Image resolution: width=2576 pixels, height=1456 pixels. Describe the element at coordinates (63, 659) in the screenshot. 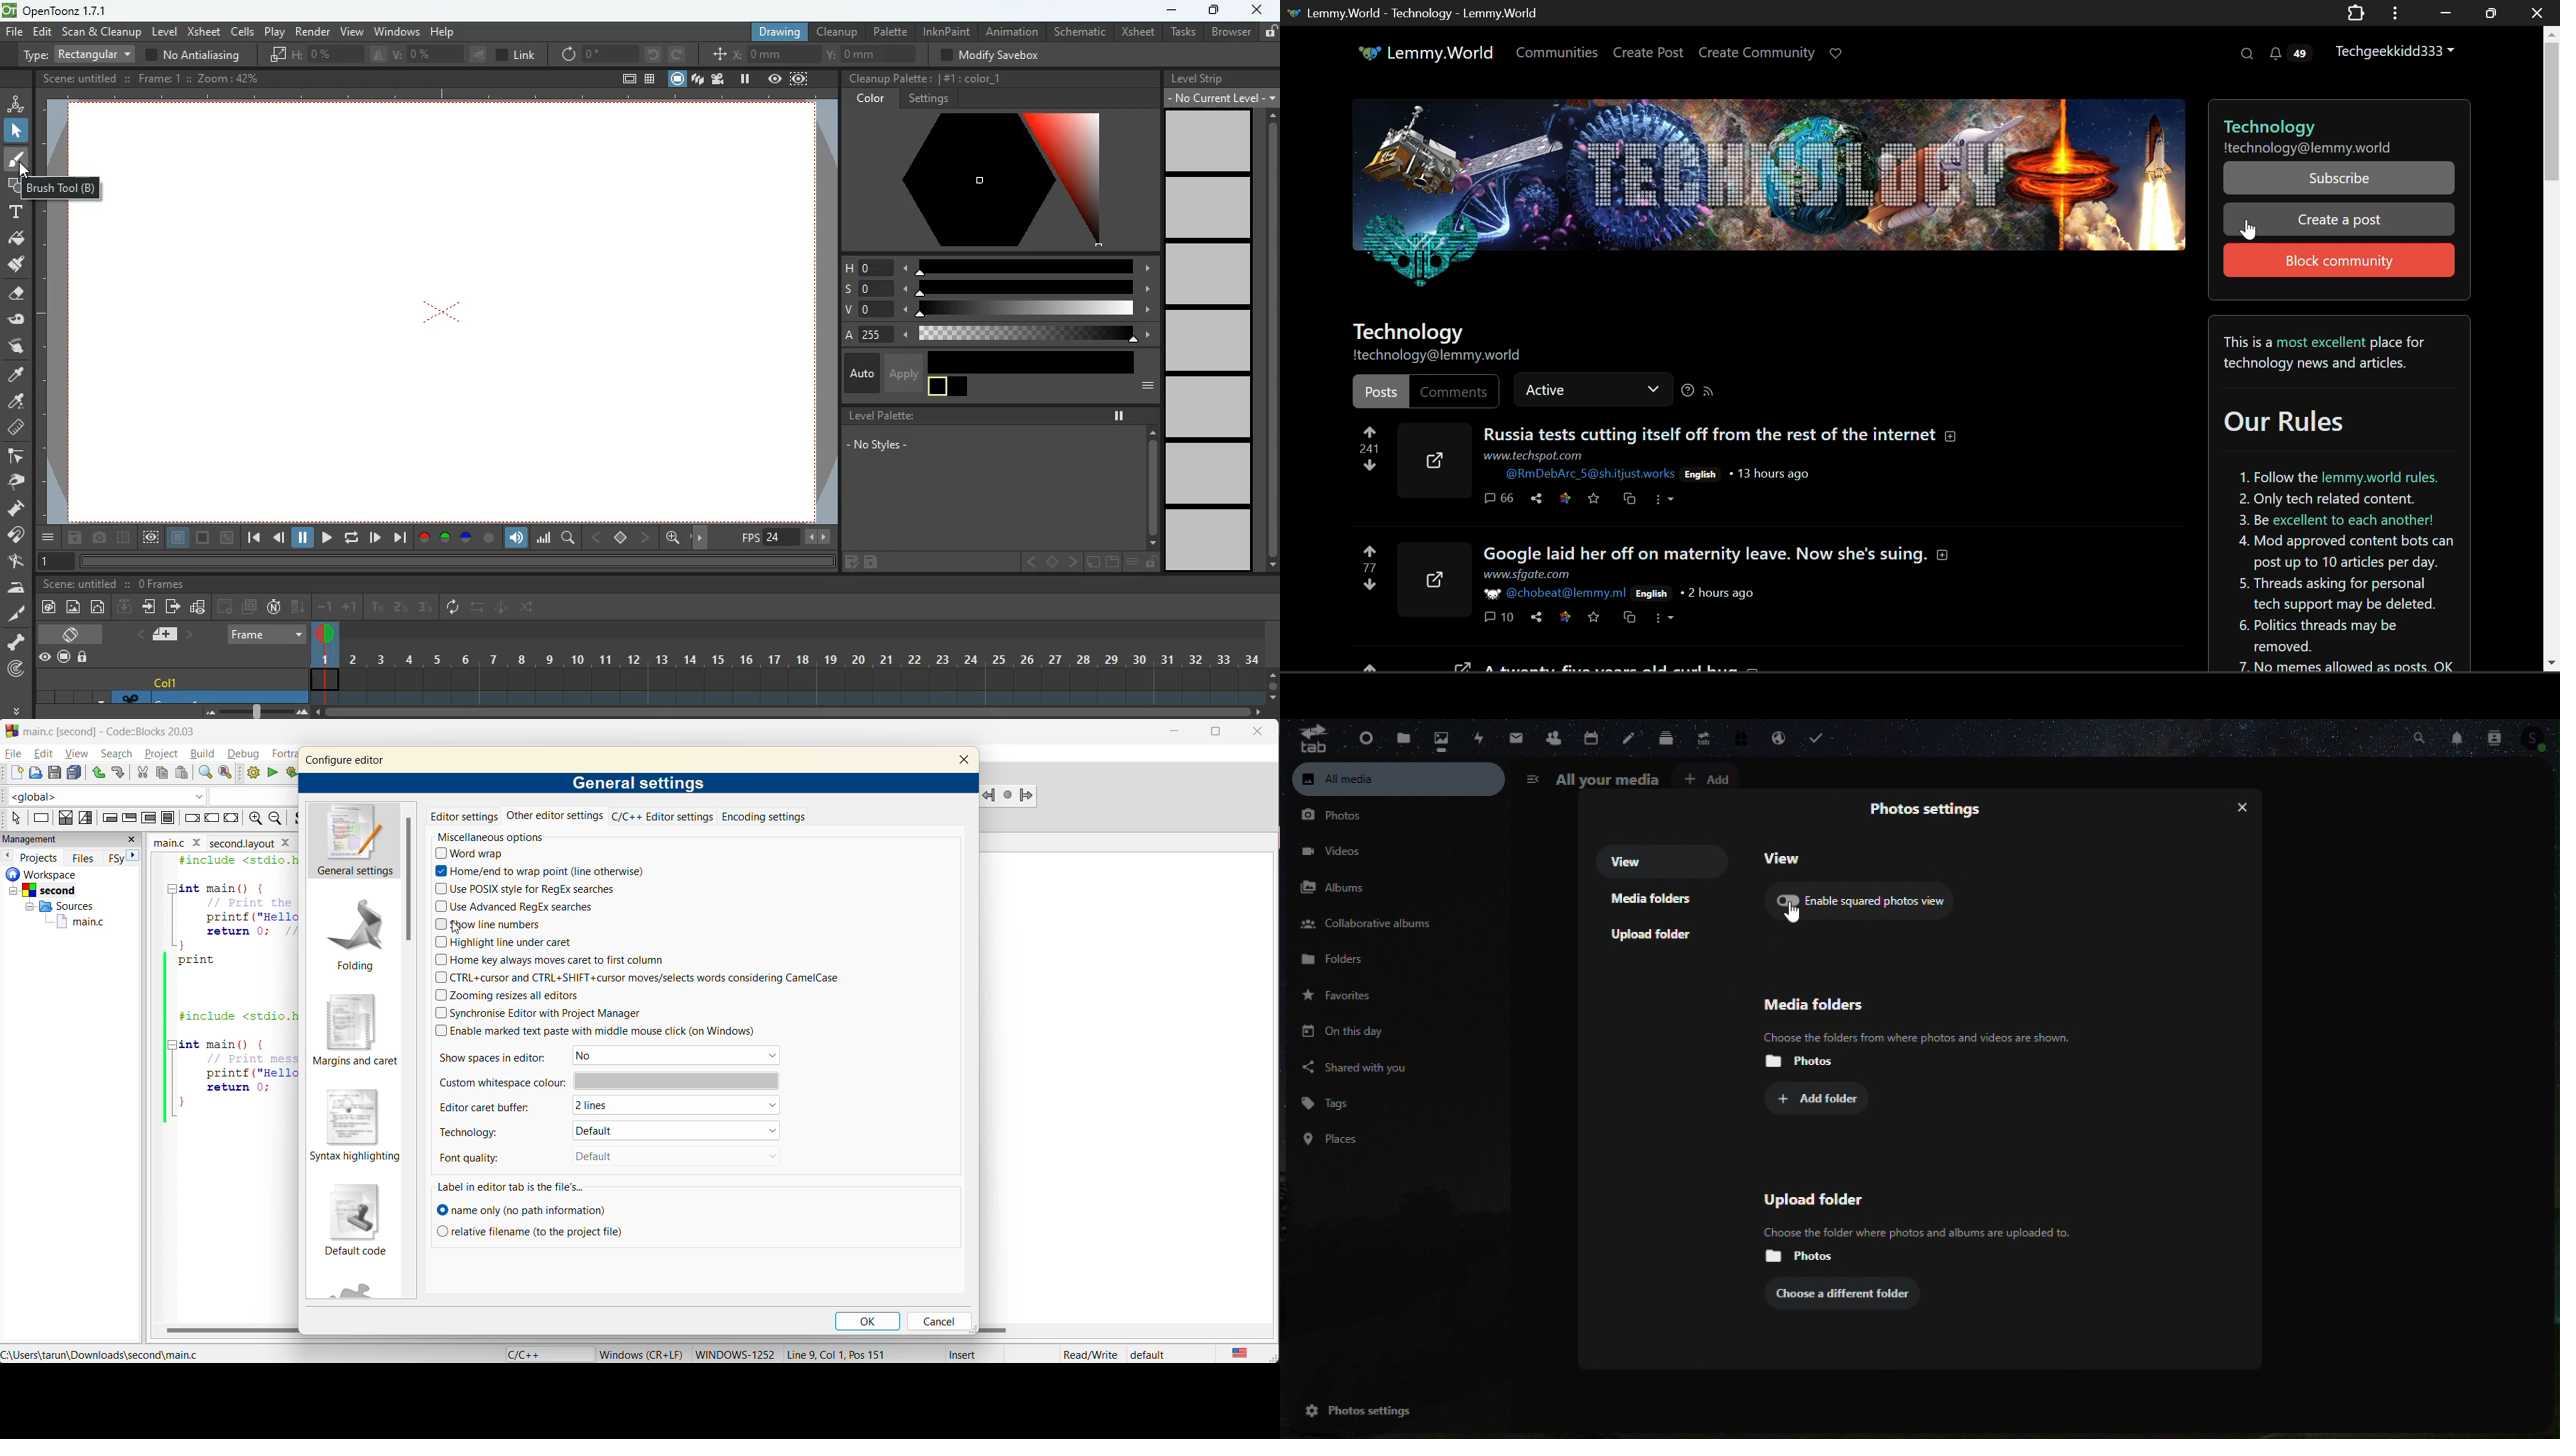

I see `record` at that location.